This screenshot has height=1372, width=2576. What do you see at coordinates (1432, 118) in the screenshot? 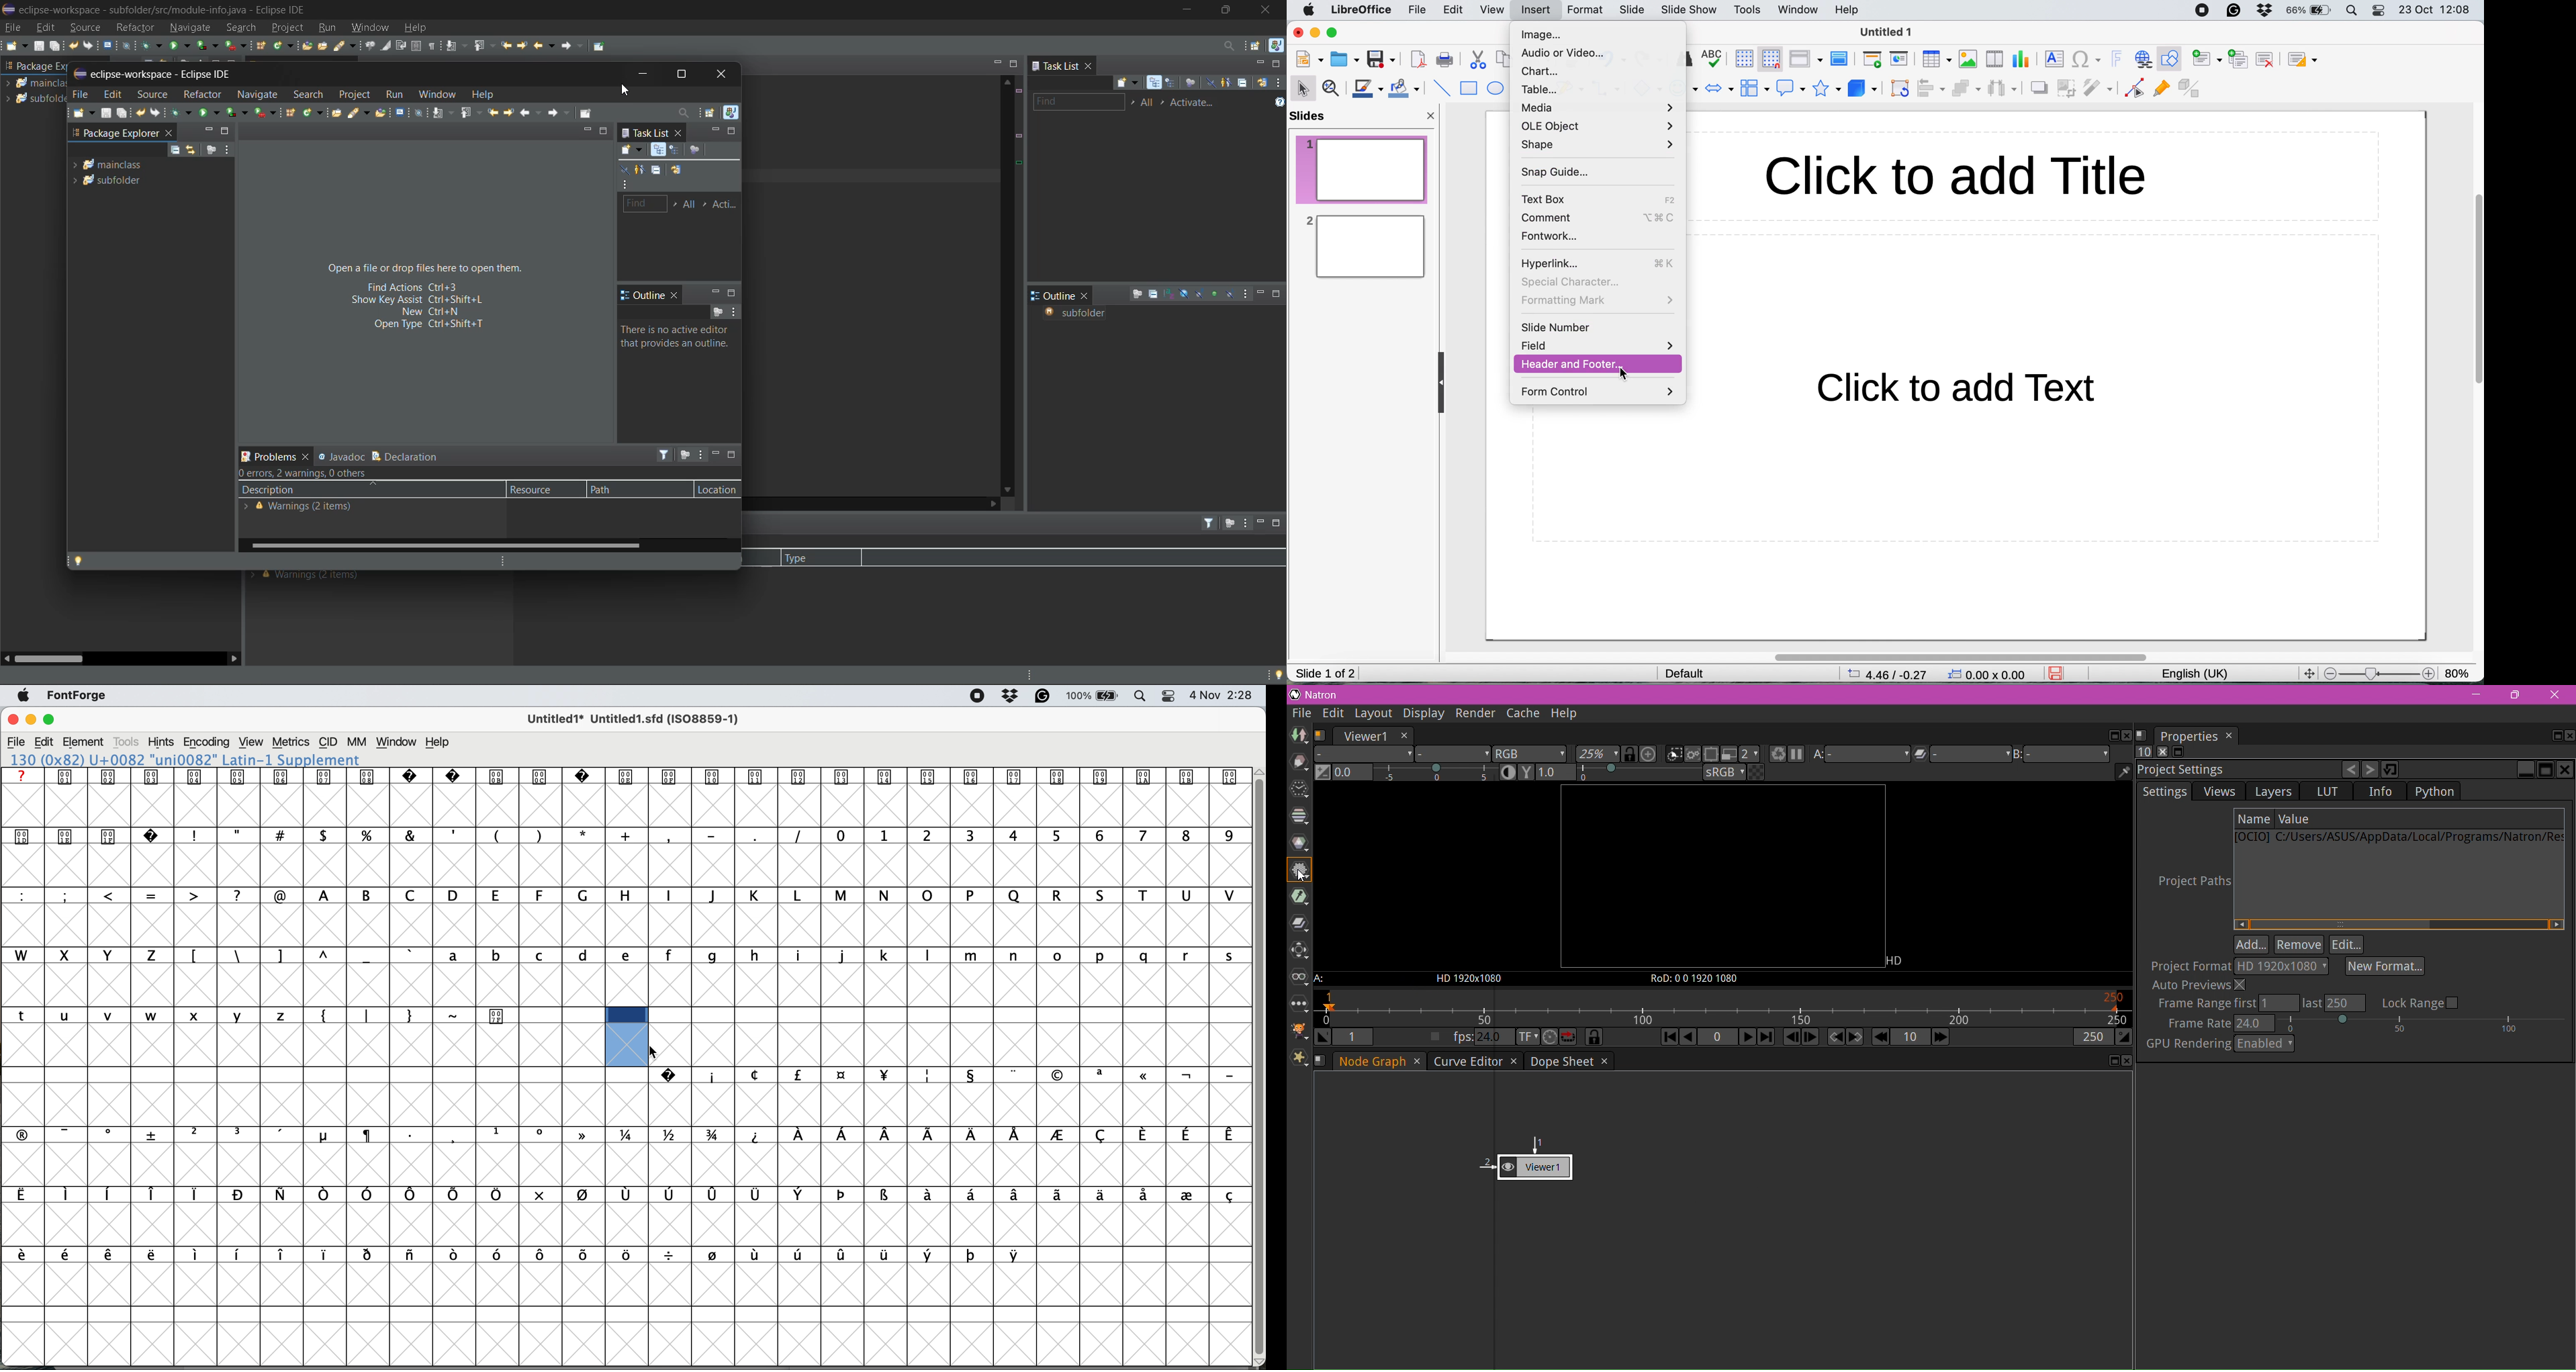
I see `close` at bounding box center [1432, 118].